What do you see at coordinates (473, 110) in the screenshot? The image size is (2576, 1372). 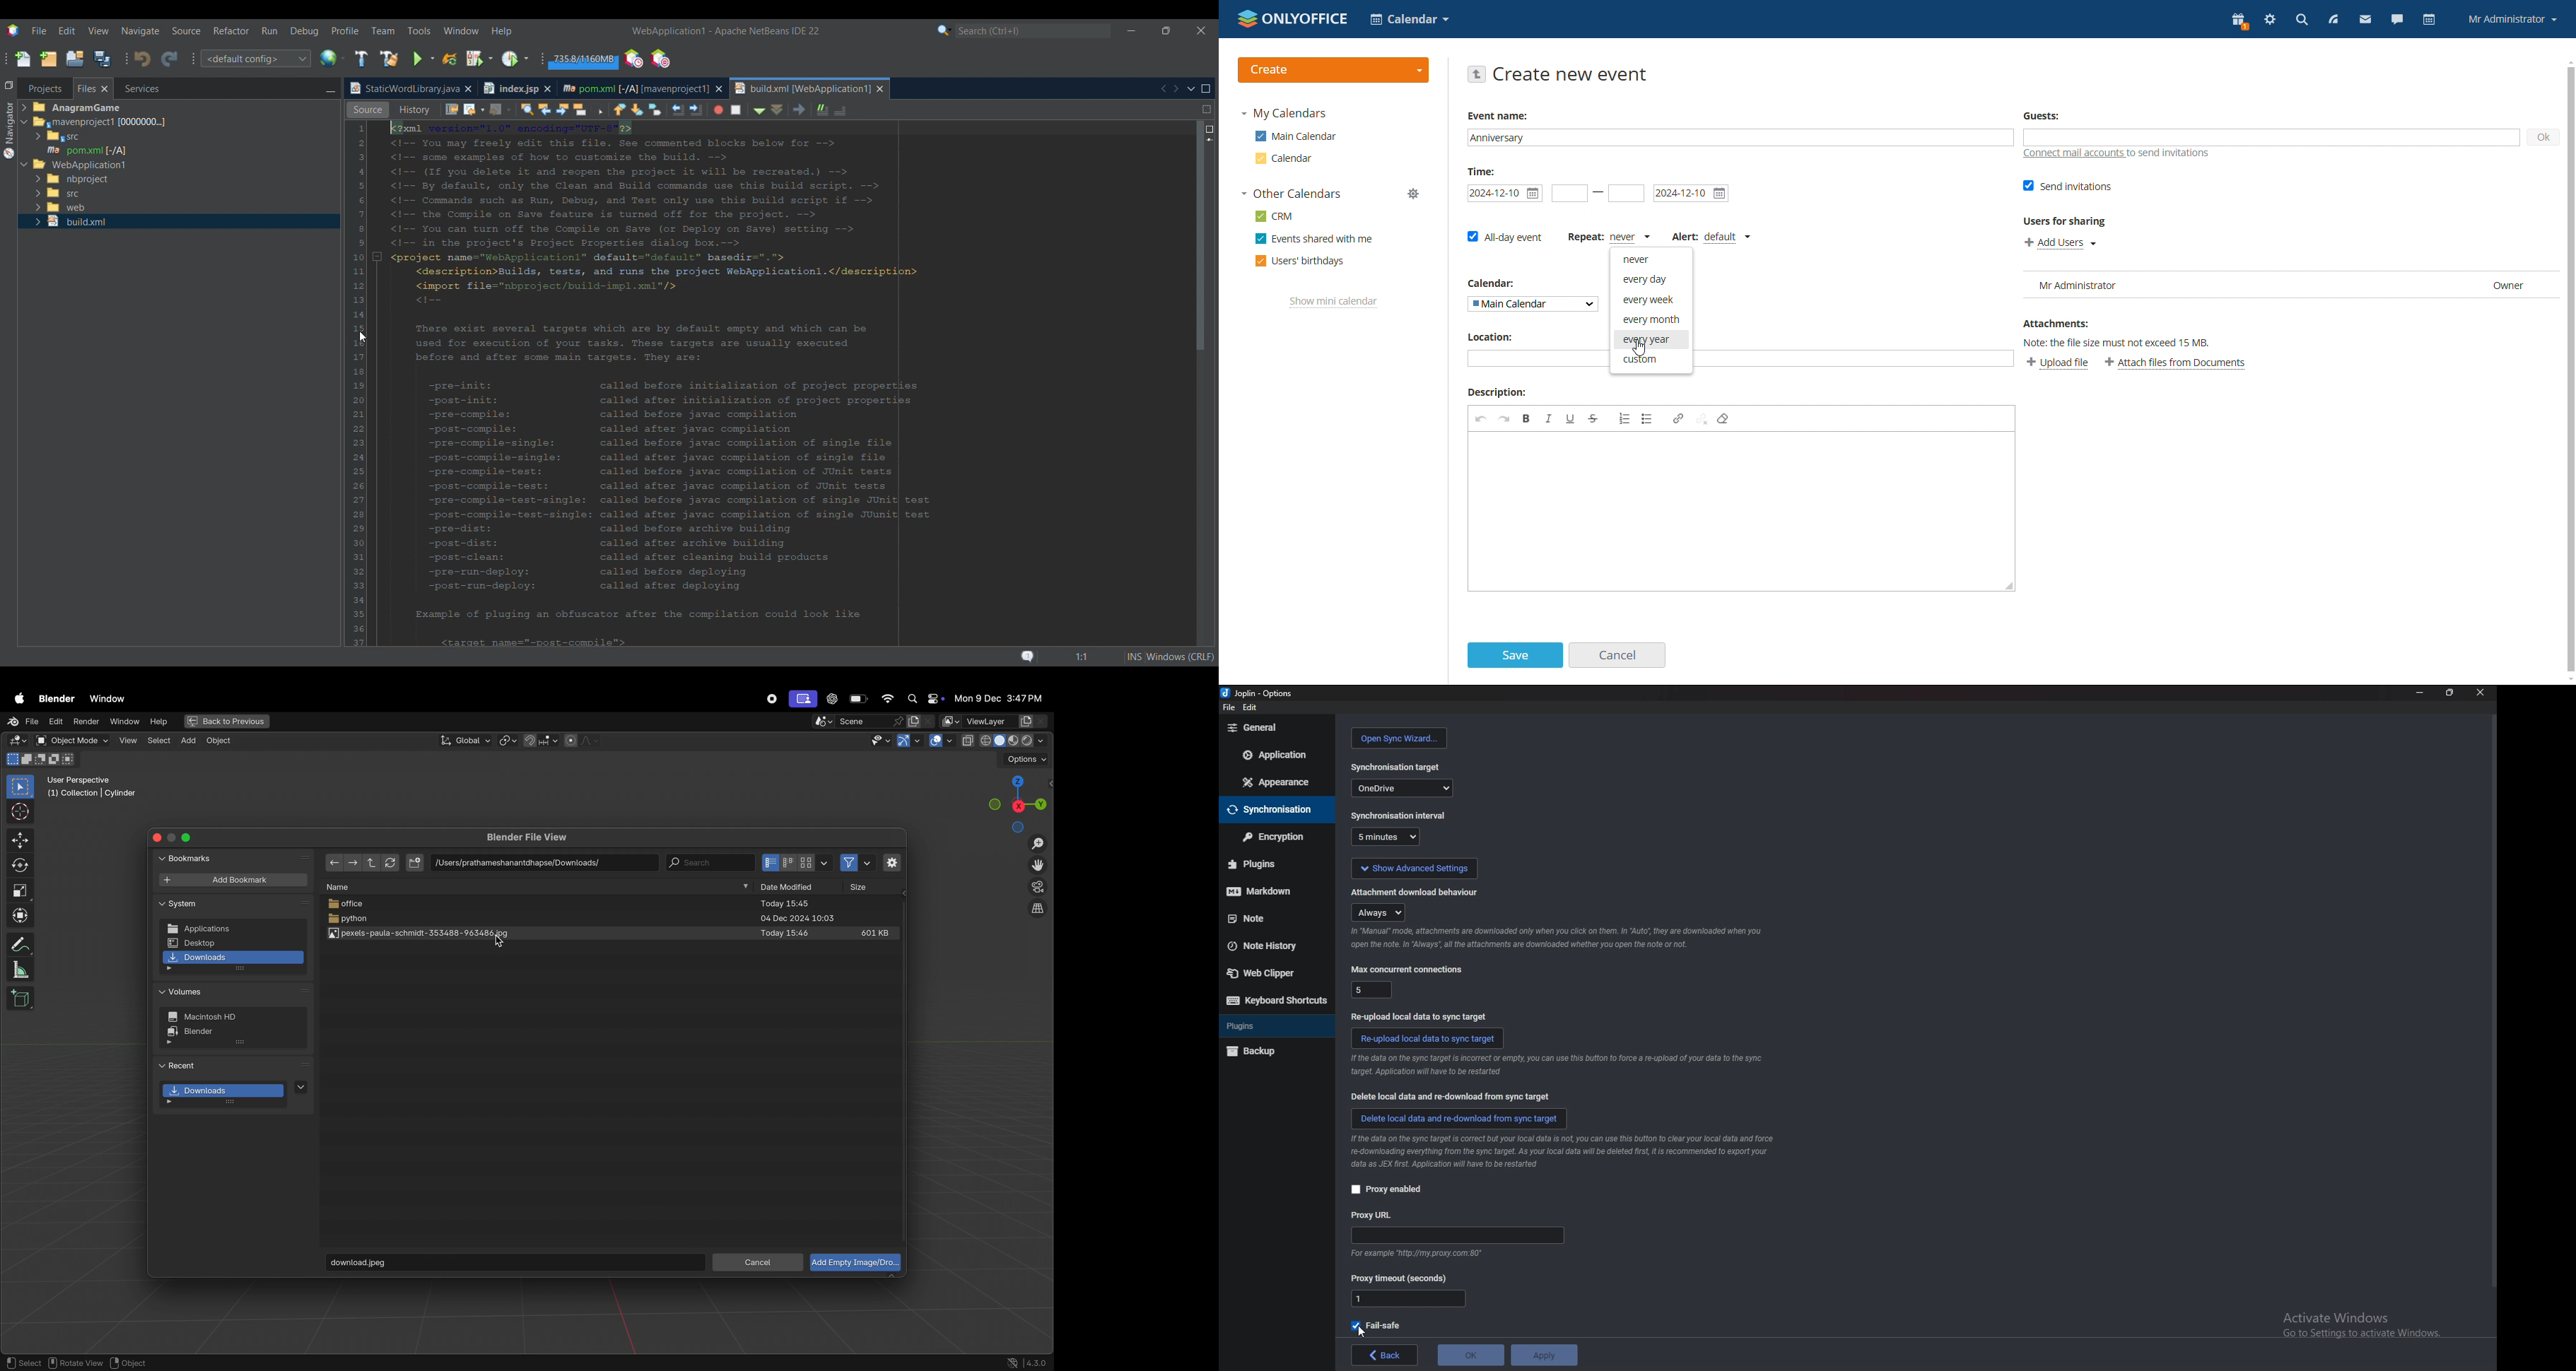 I see `Effective view` at bounding box center [473, 110].